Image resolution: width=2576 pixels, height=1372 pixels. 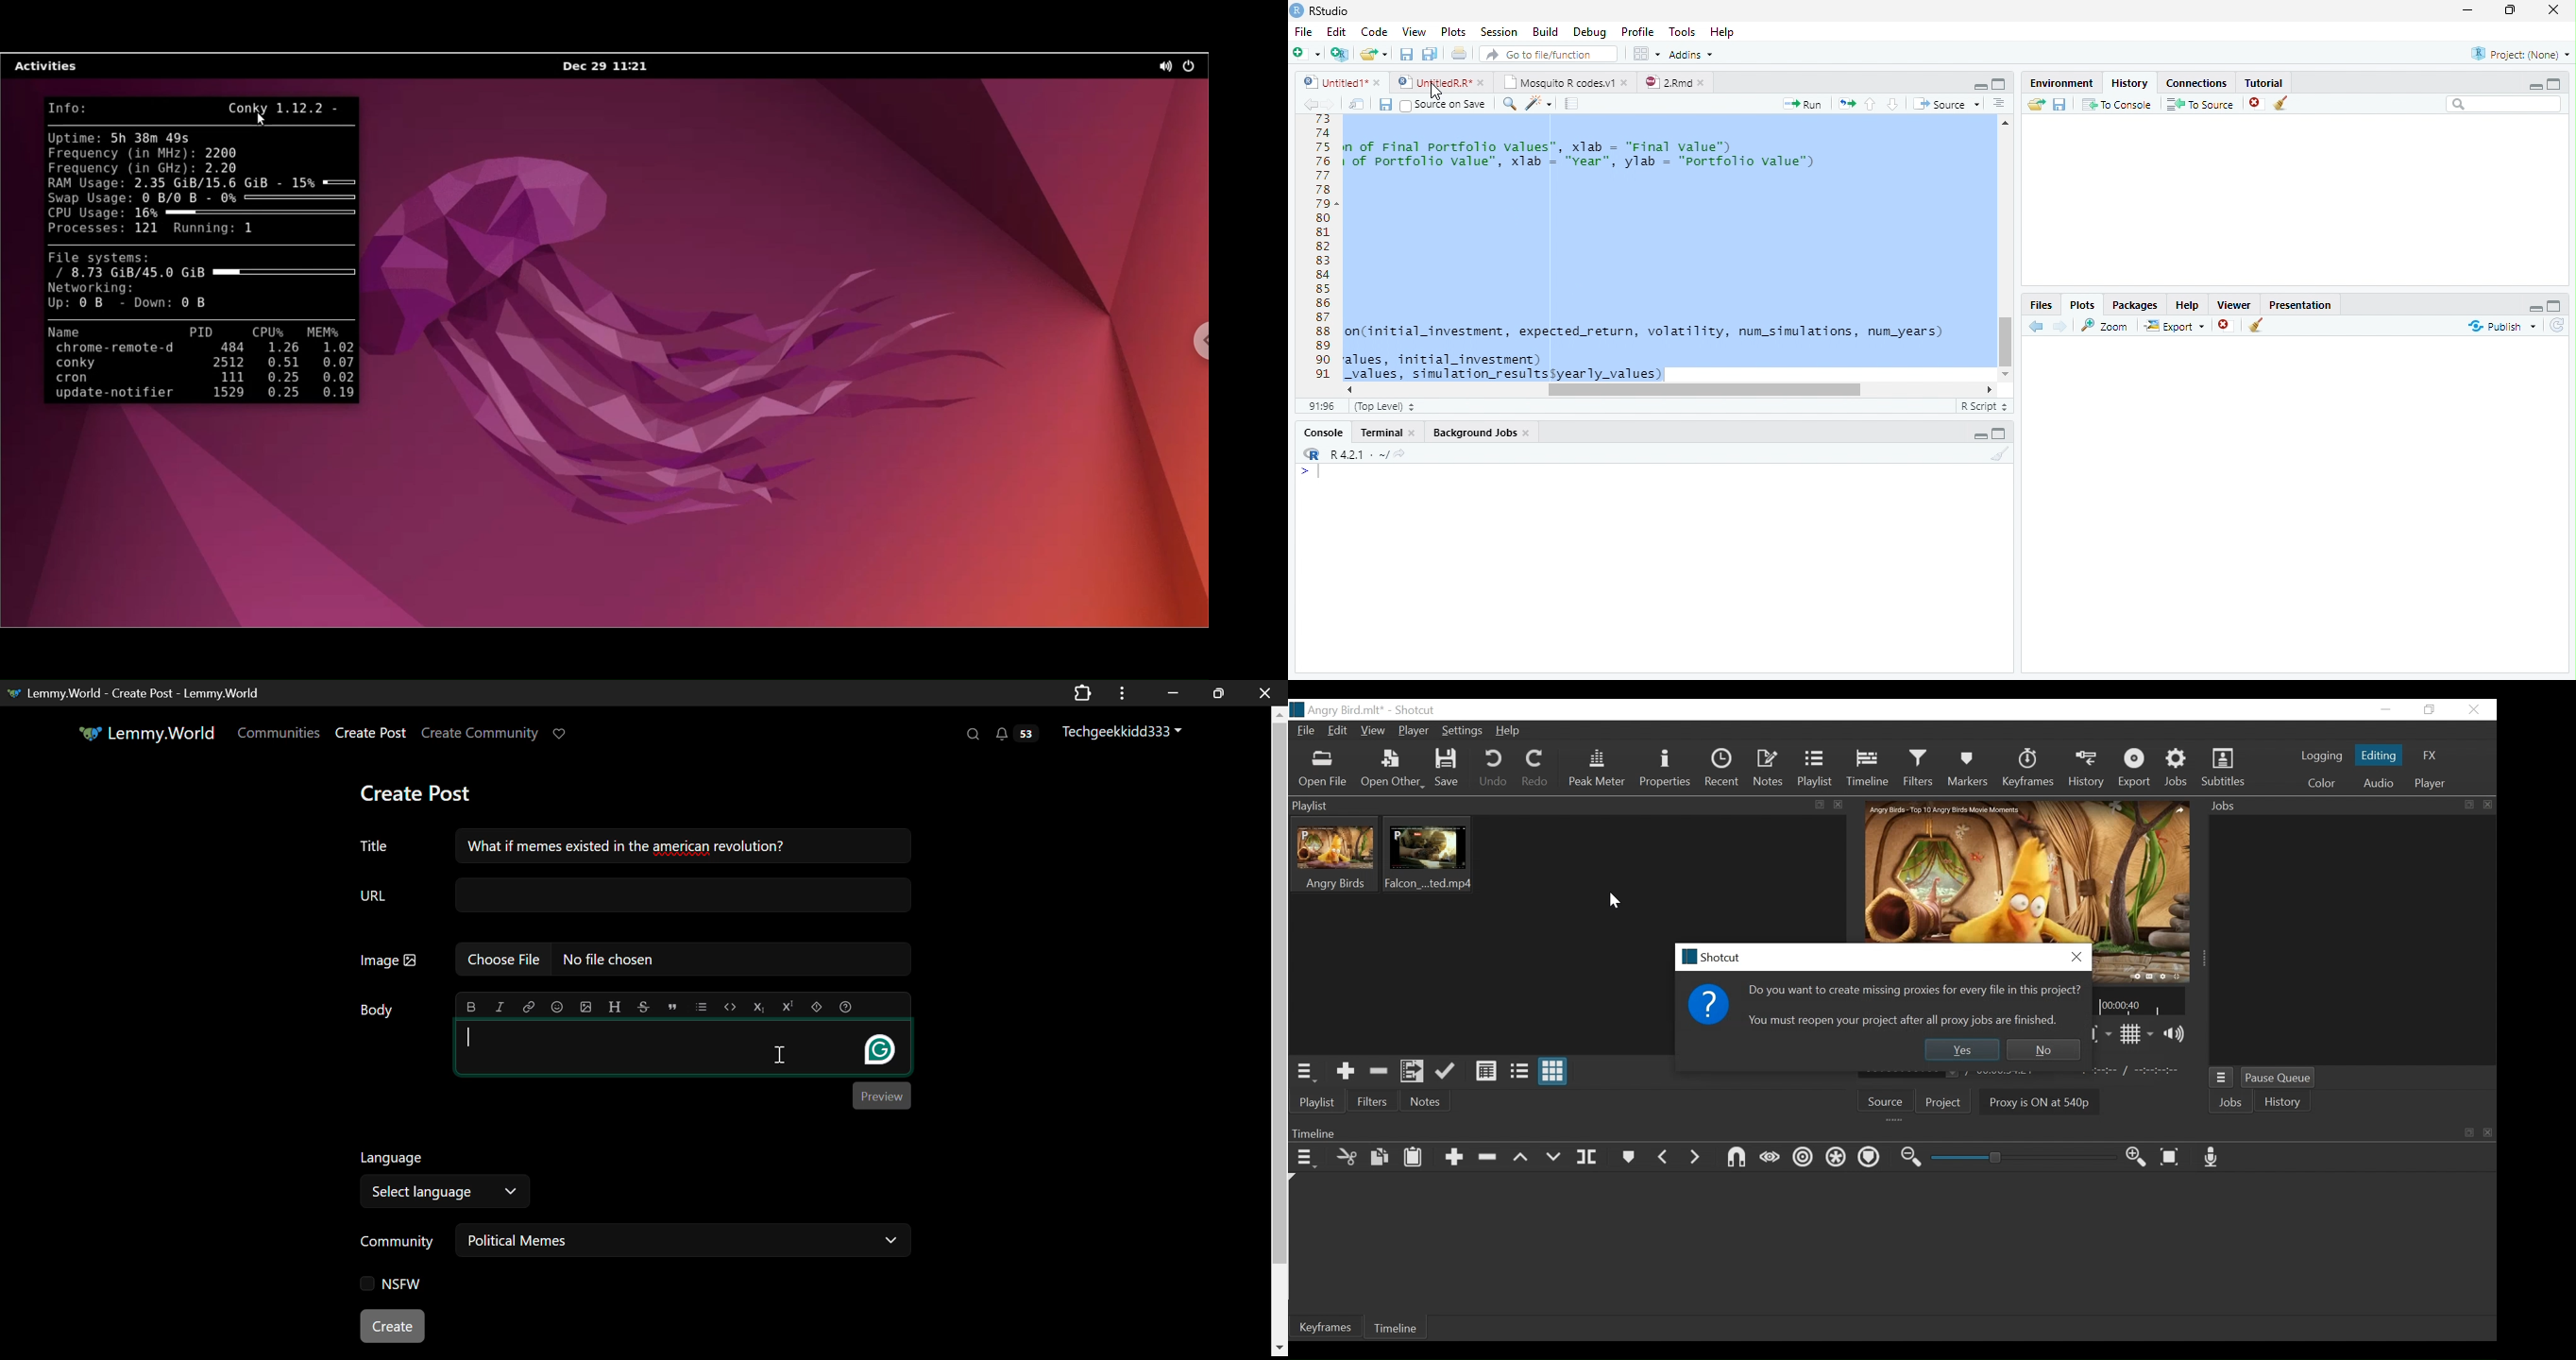 I want to click on Scroll bar, so click(x=1703, y=389).